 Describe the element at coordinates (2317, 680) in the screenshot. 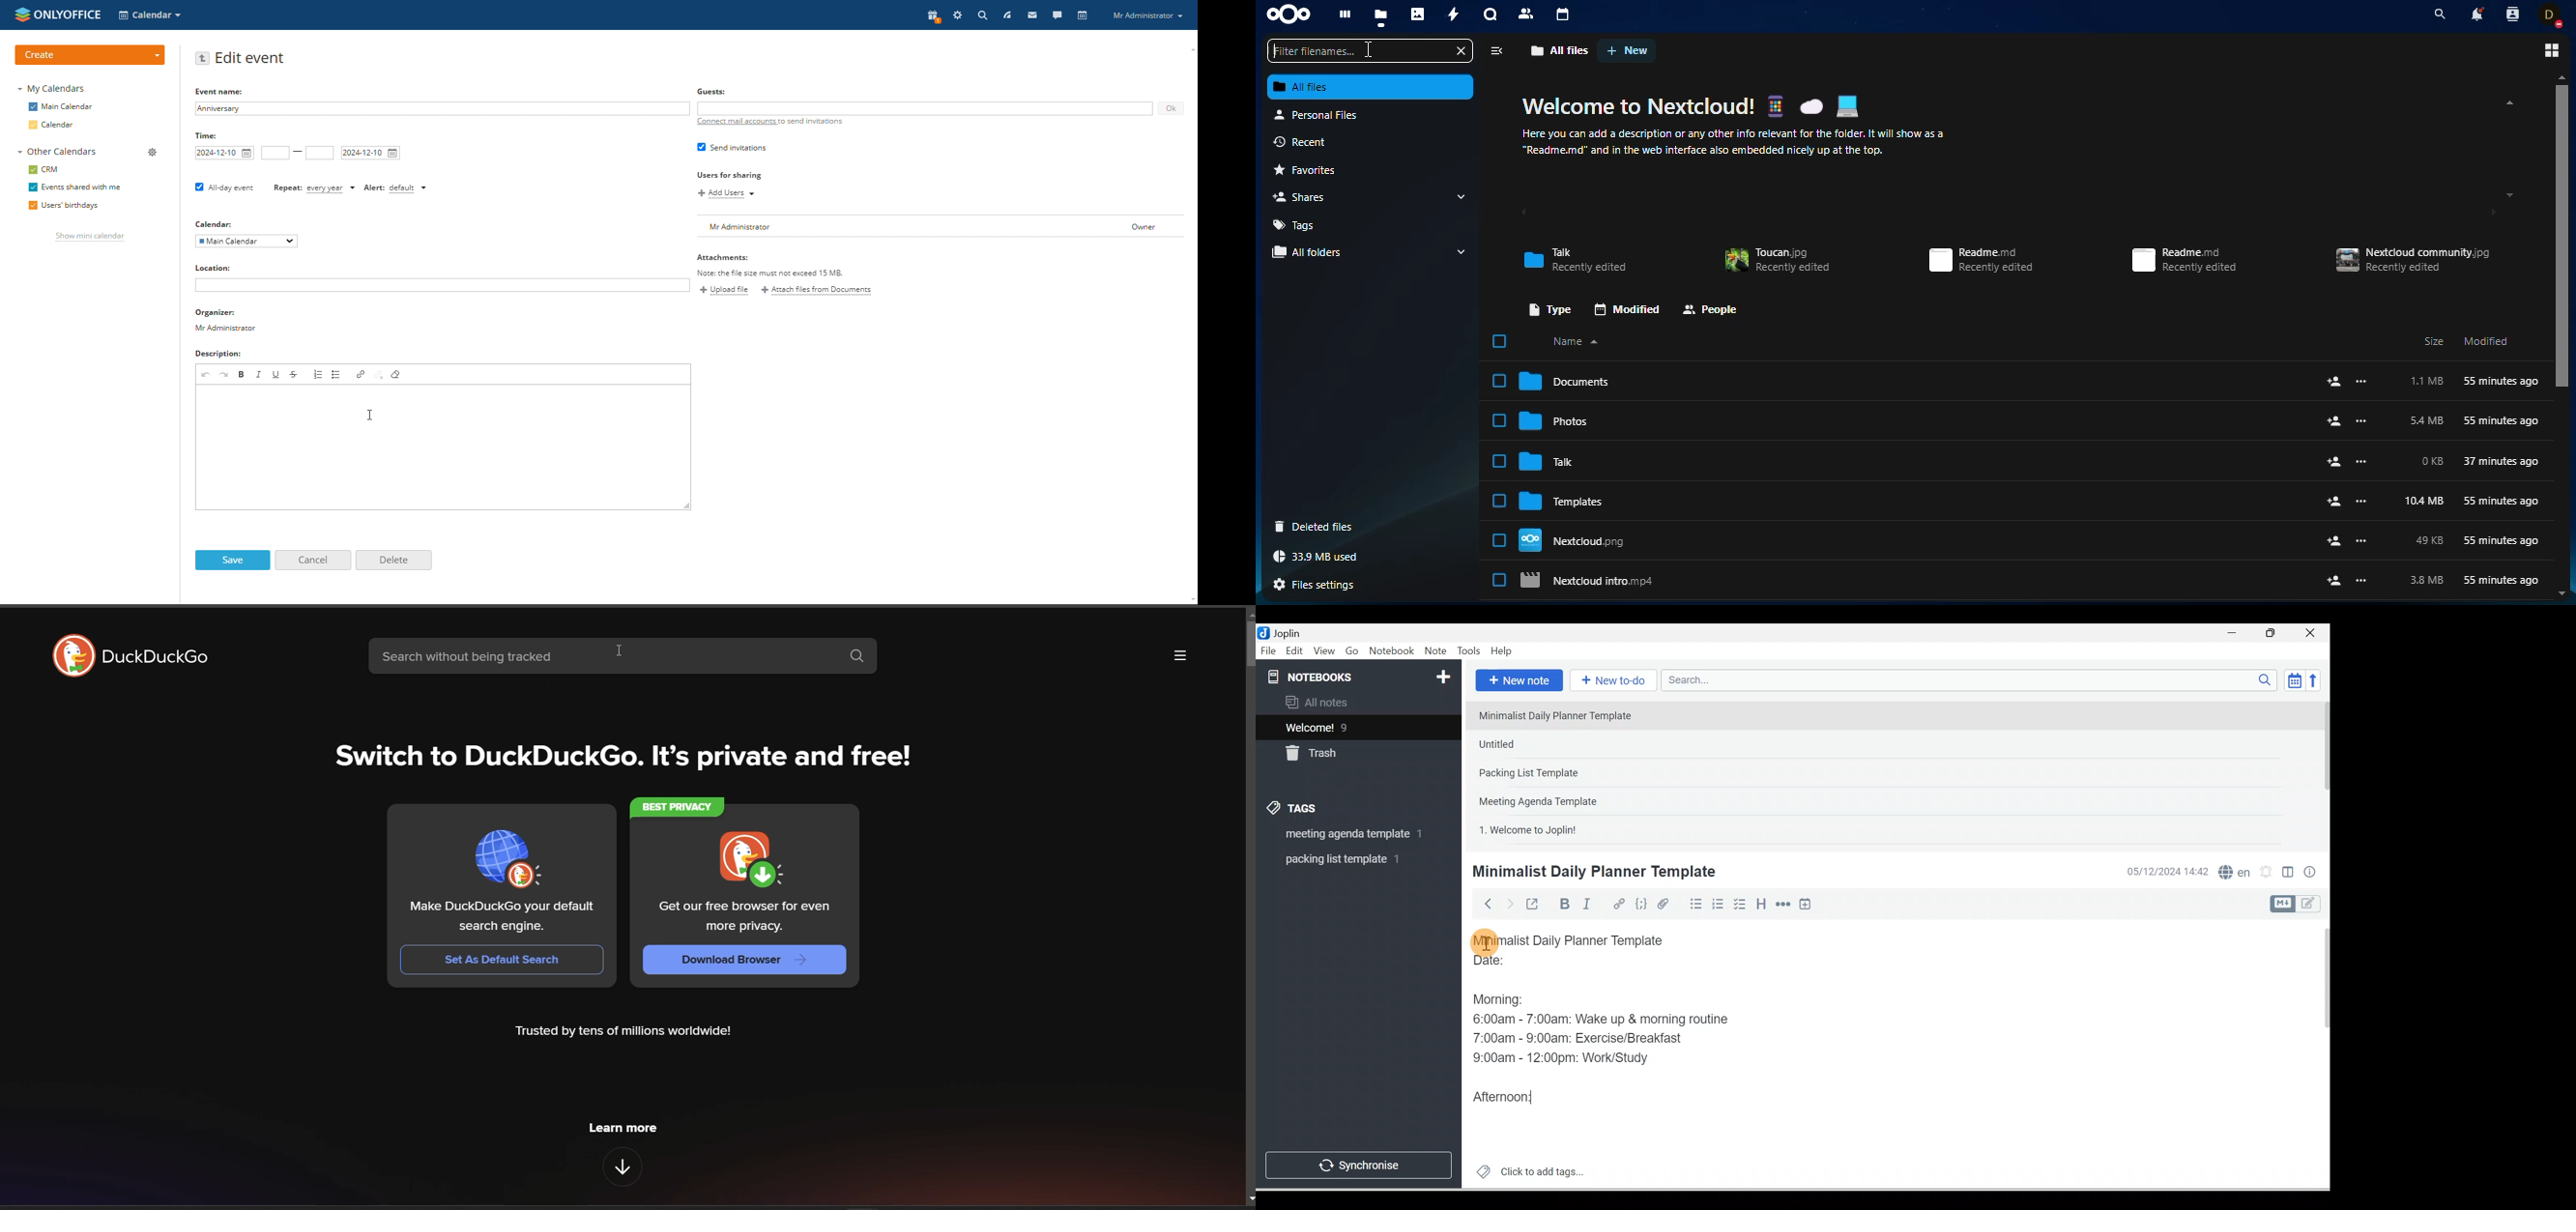

I see `Reverse sort` at that location.